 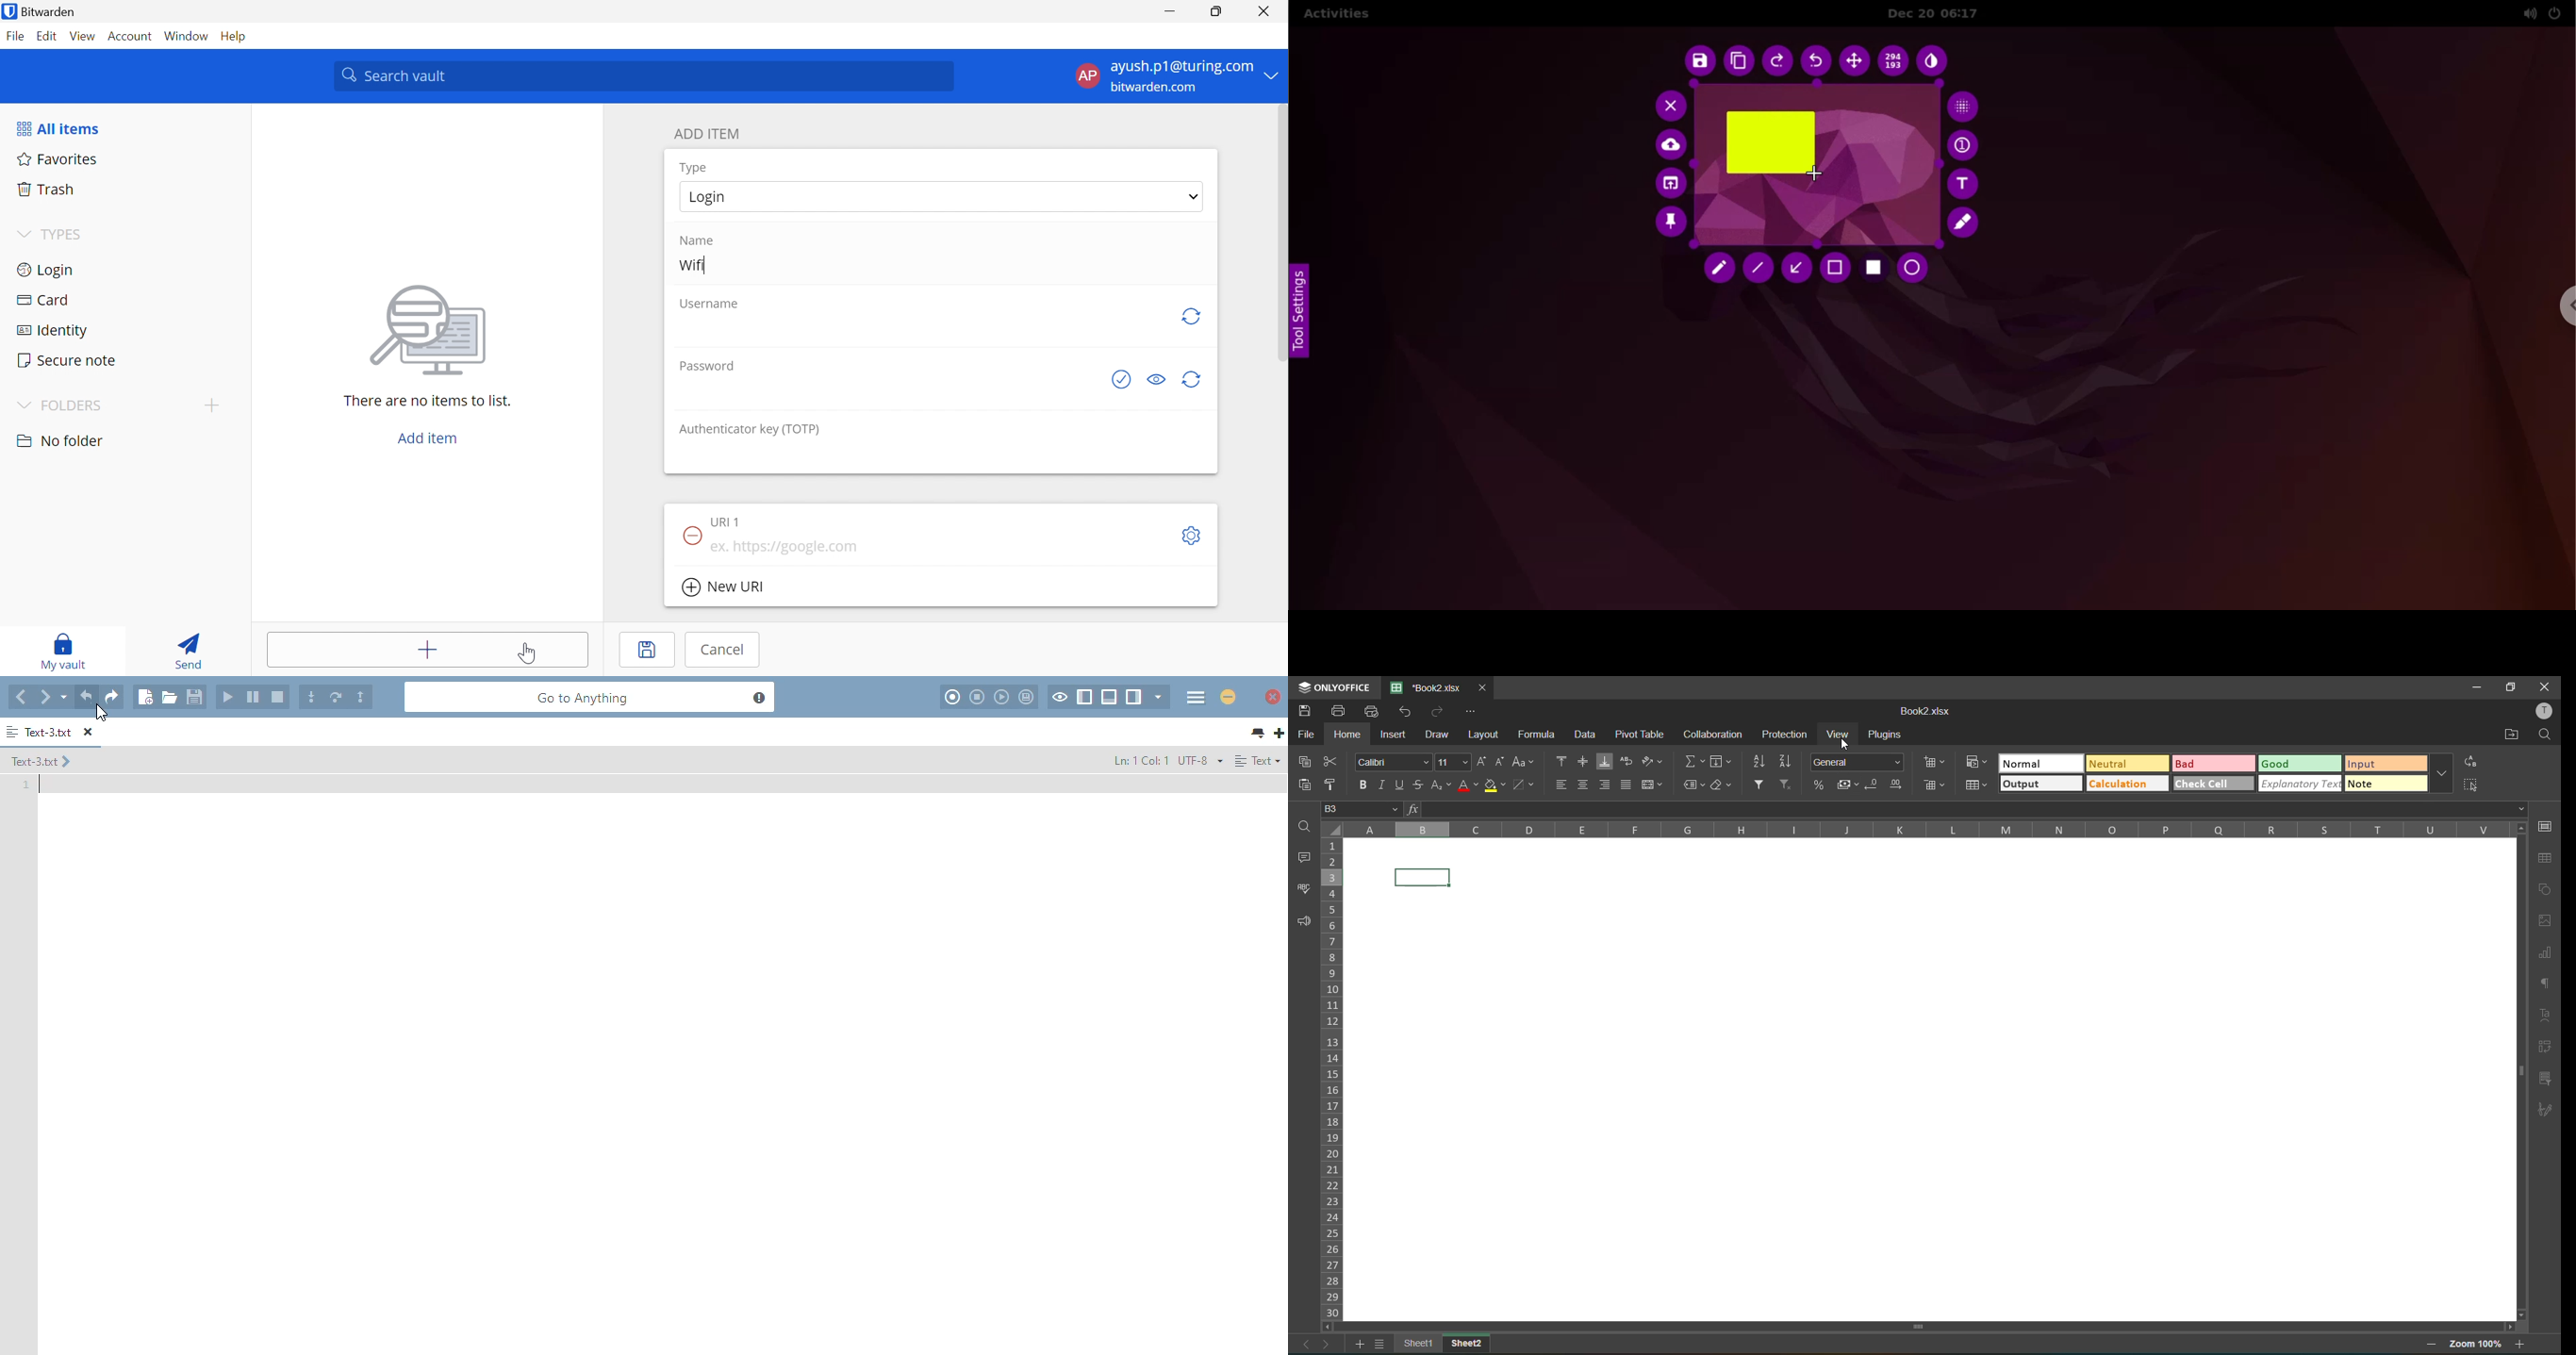 What do you see at coordinates (1467, 1345) in the screenshot?
I see `sheet 2` at bounding box center [1467, 1345].